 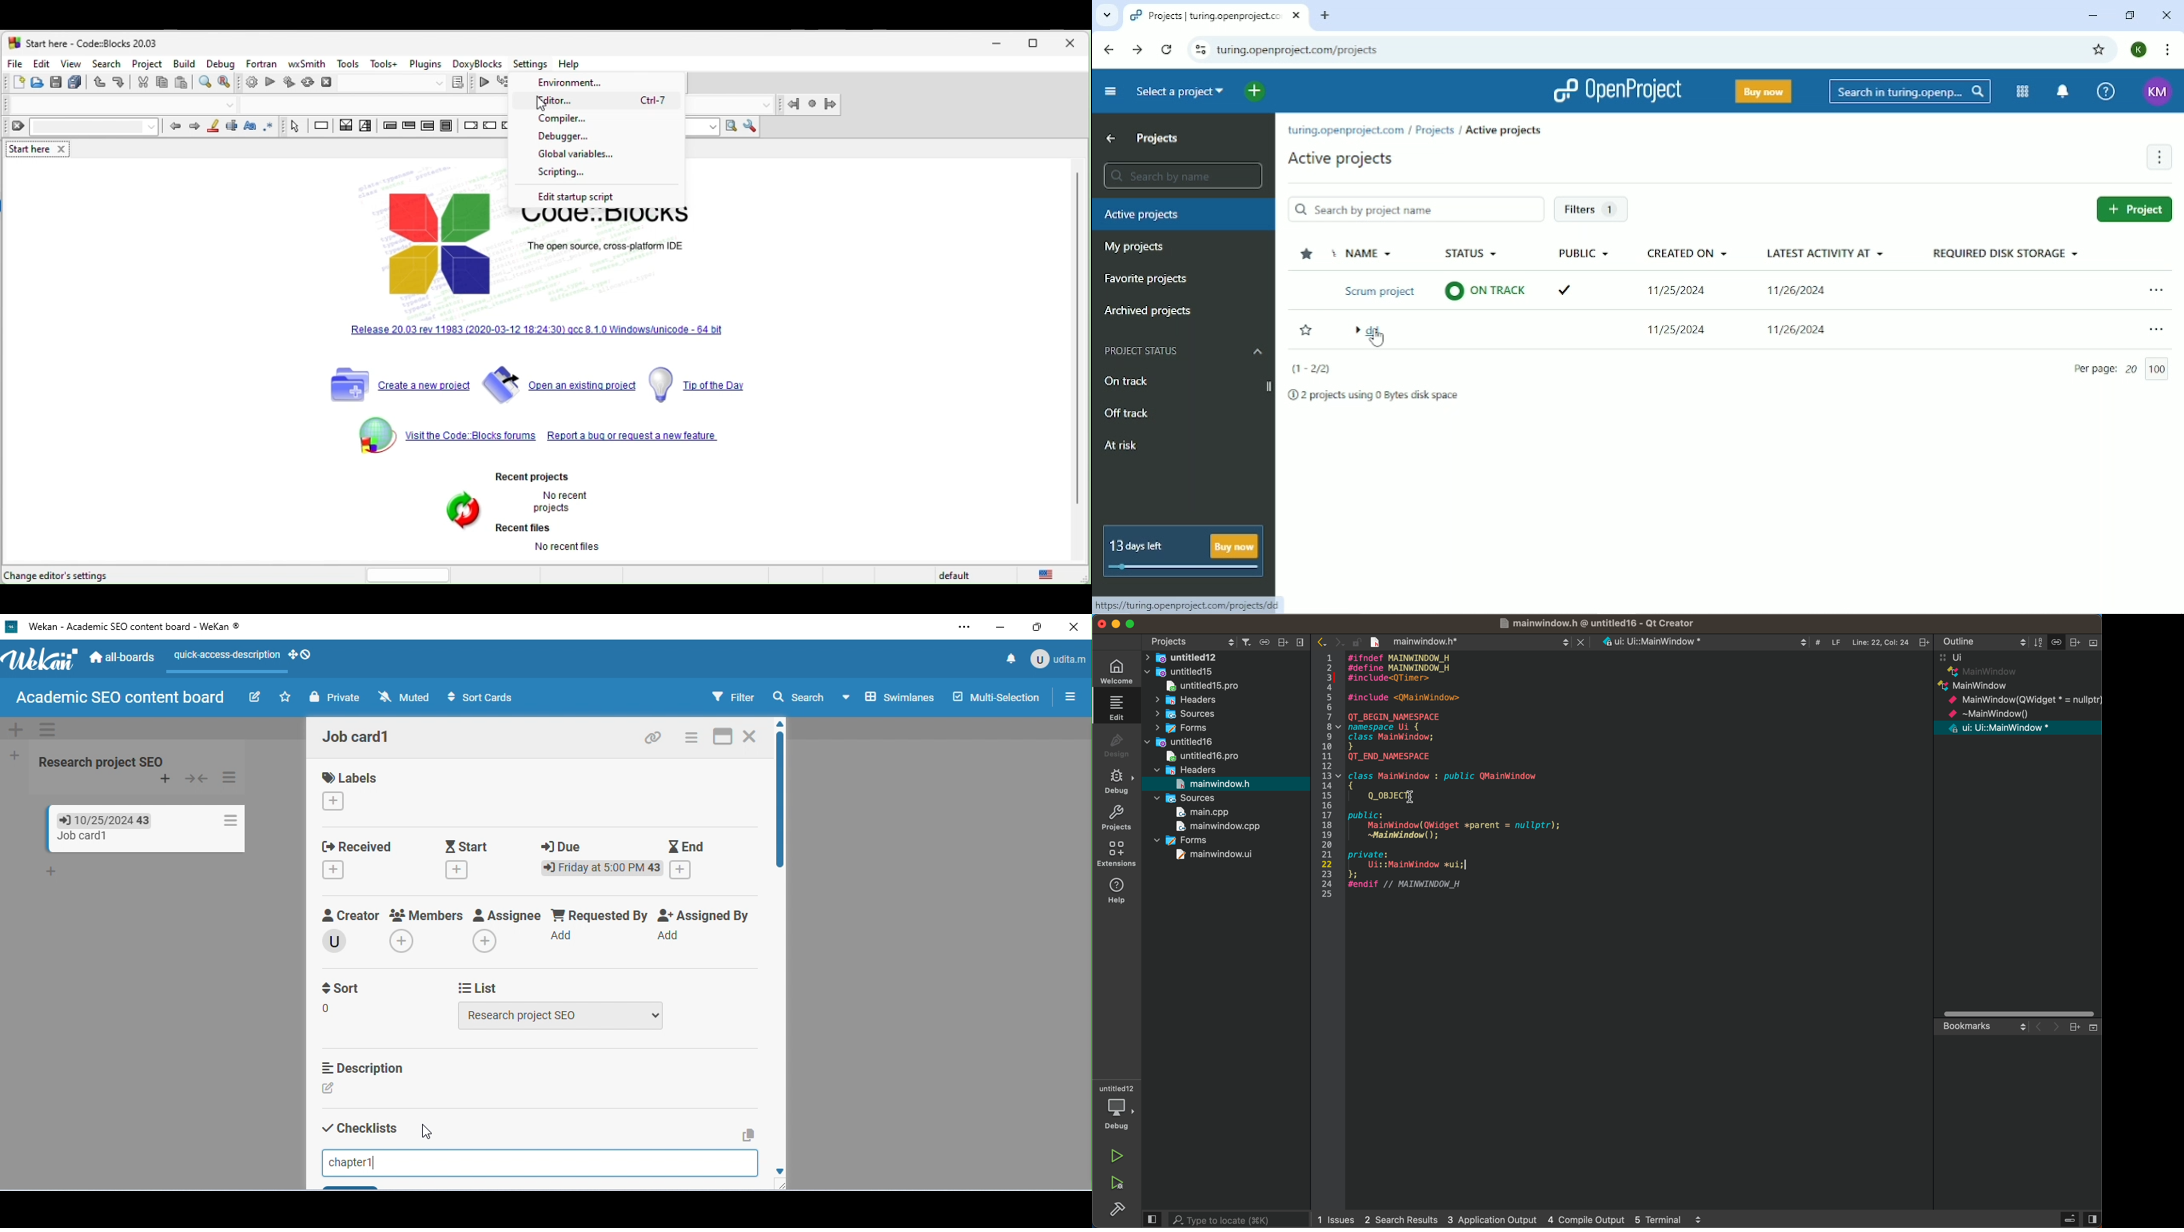 I want to click on view, so click(x=72, y=63).